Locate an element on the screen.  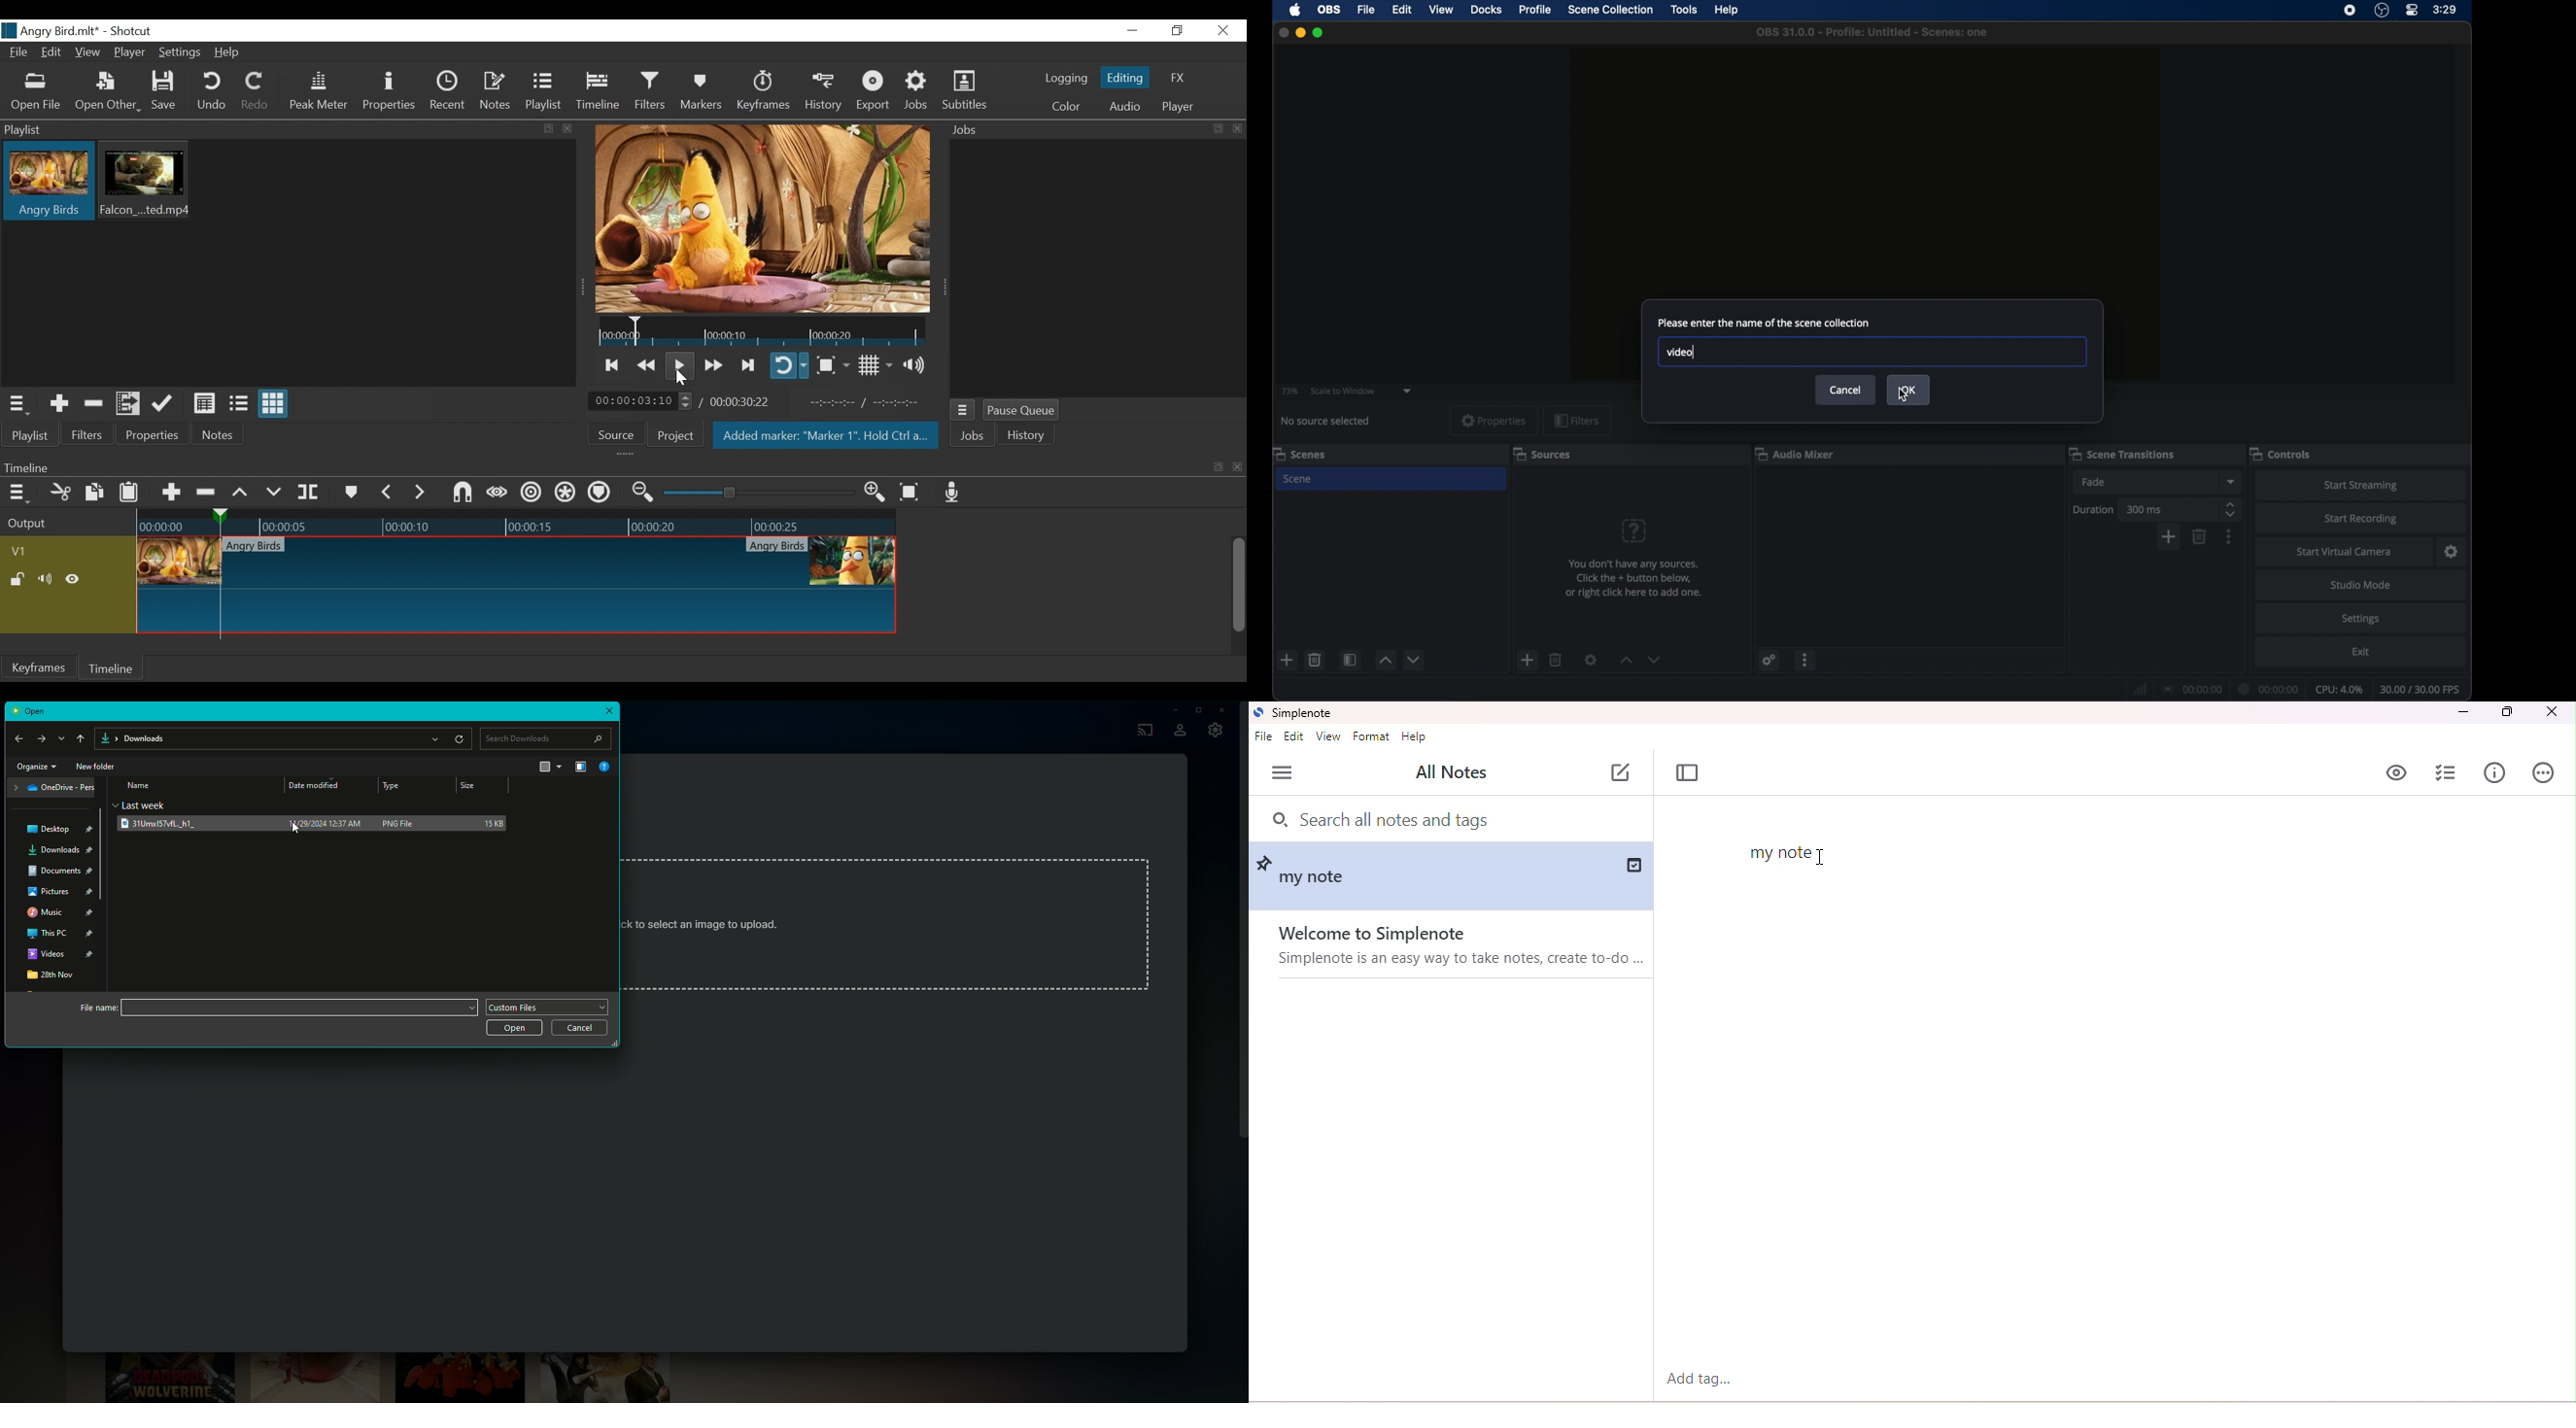
Playlist Menu is located at coordinates (22, 405).